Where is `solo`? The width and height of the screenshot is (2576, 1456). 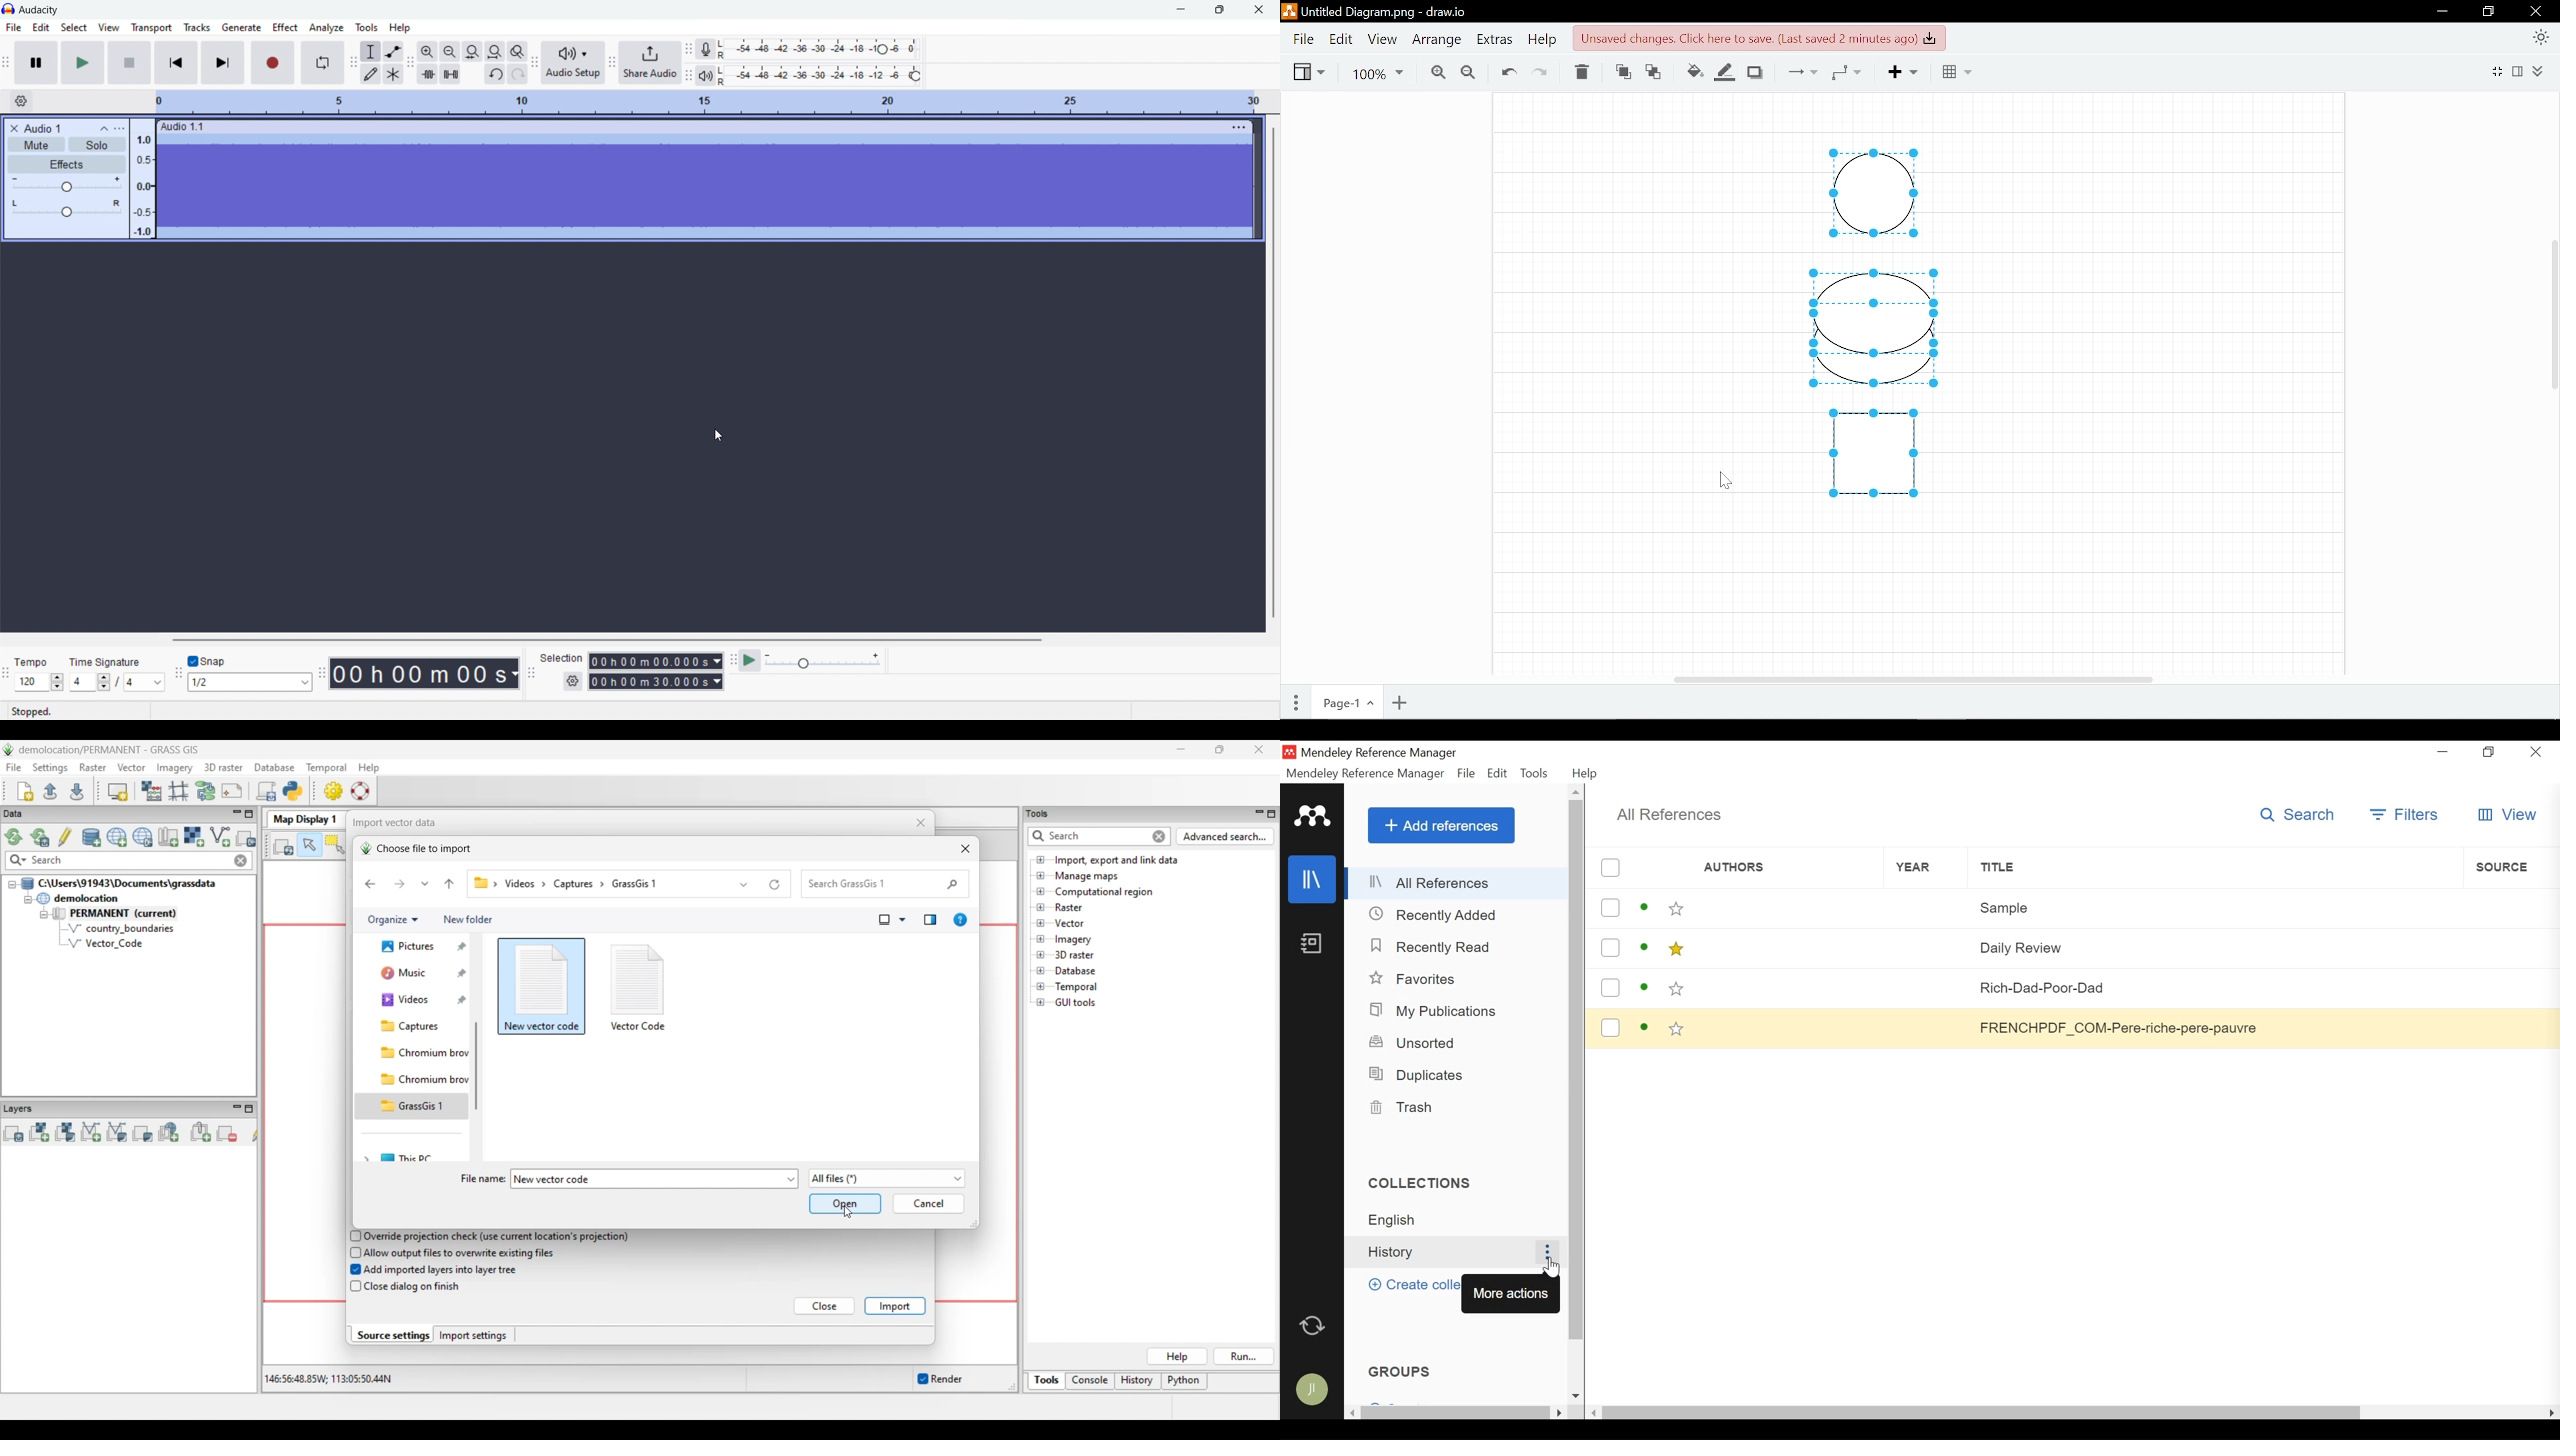 solo is located at coordinates (97, 145).